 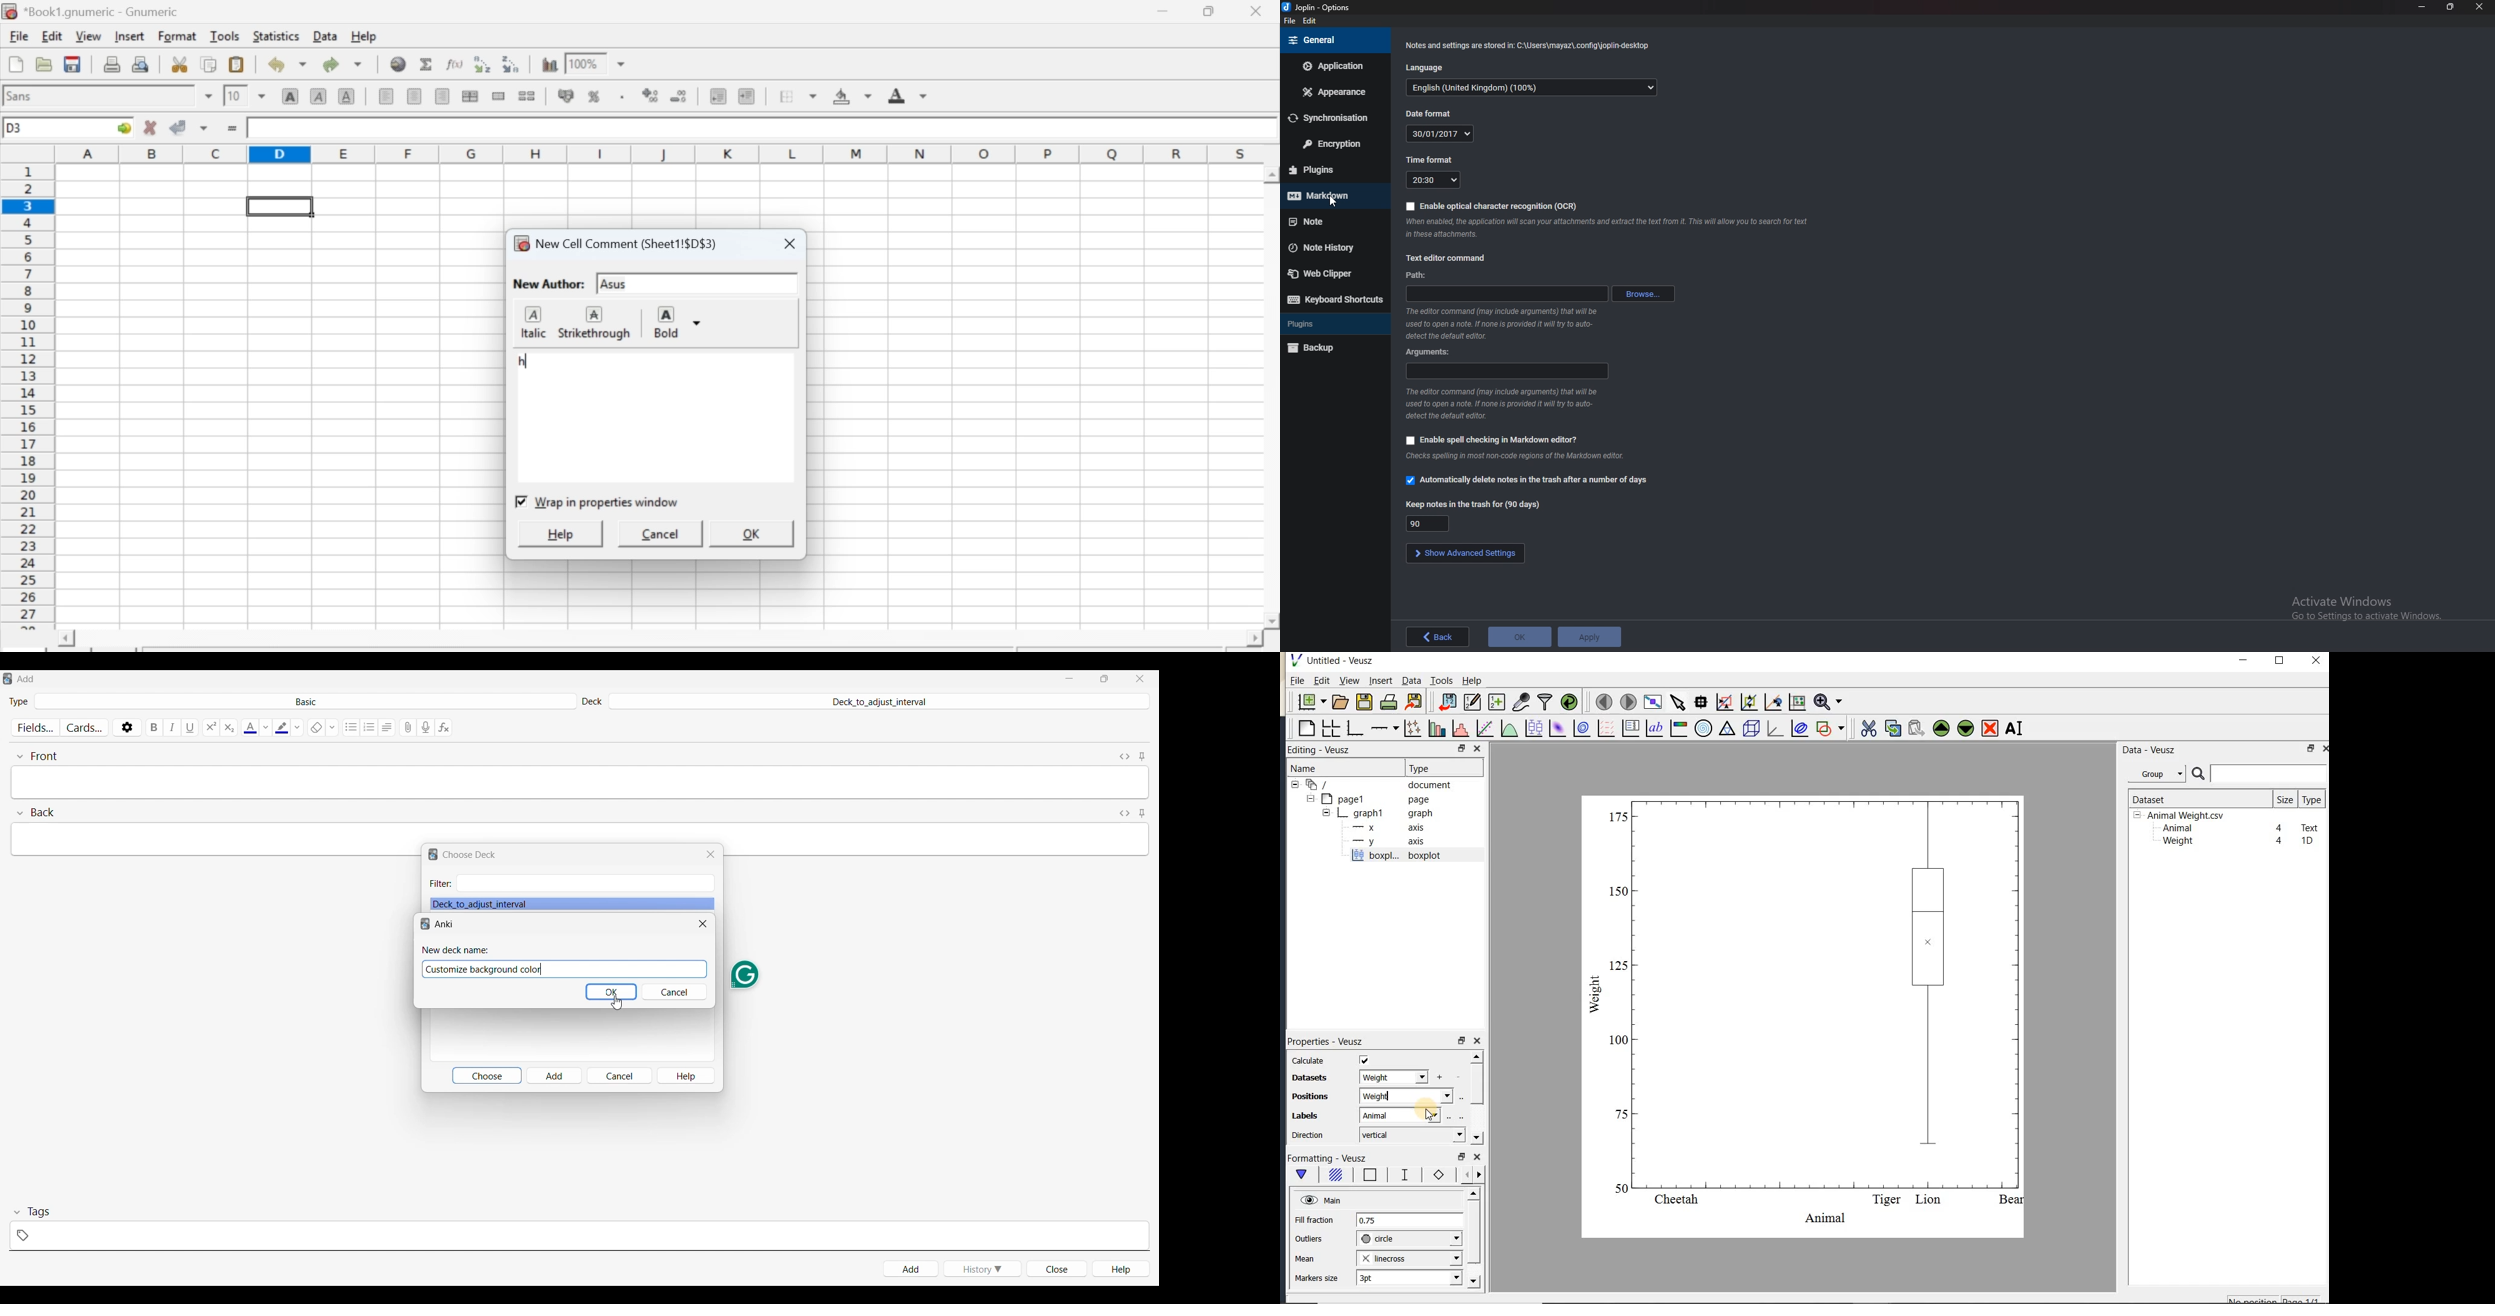 What do you see at coordinates (1533, 88) in the screenshot?
I see `language` at bounding box center [1533, 88].